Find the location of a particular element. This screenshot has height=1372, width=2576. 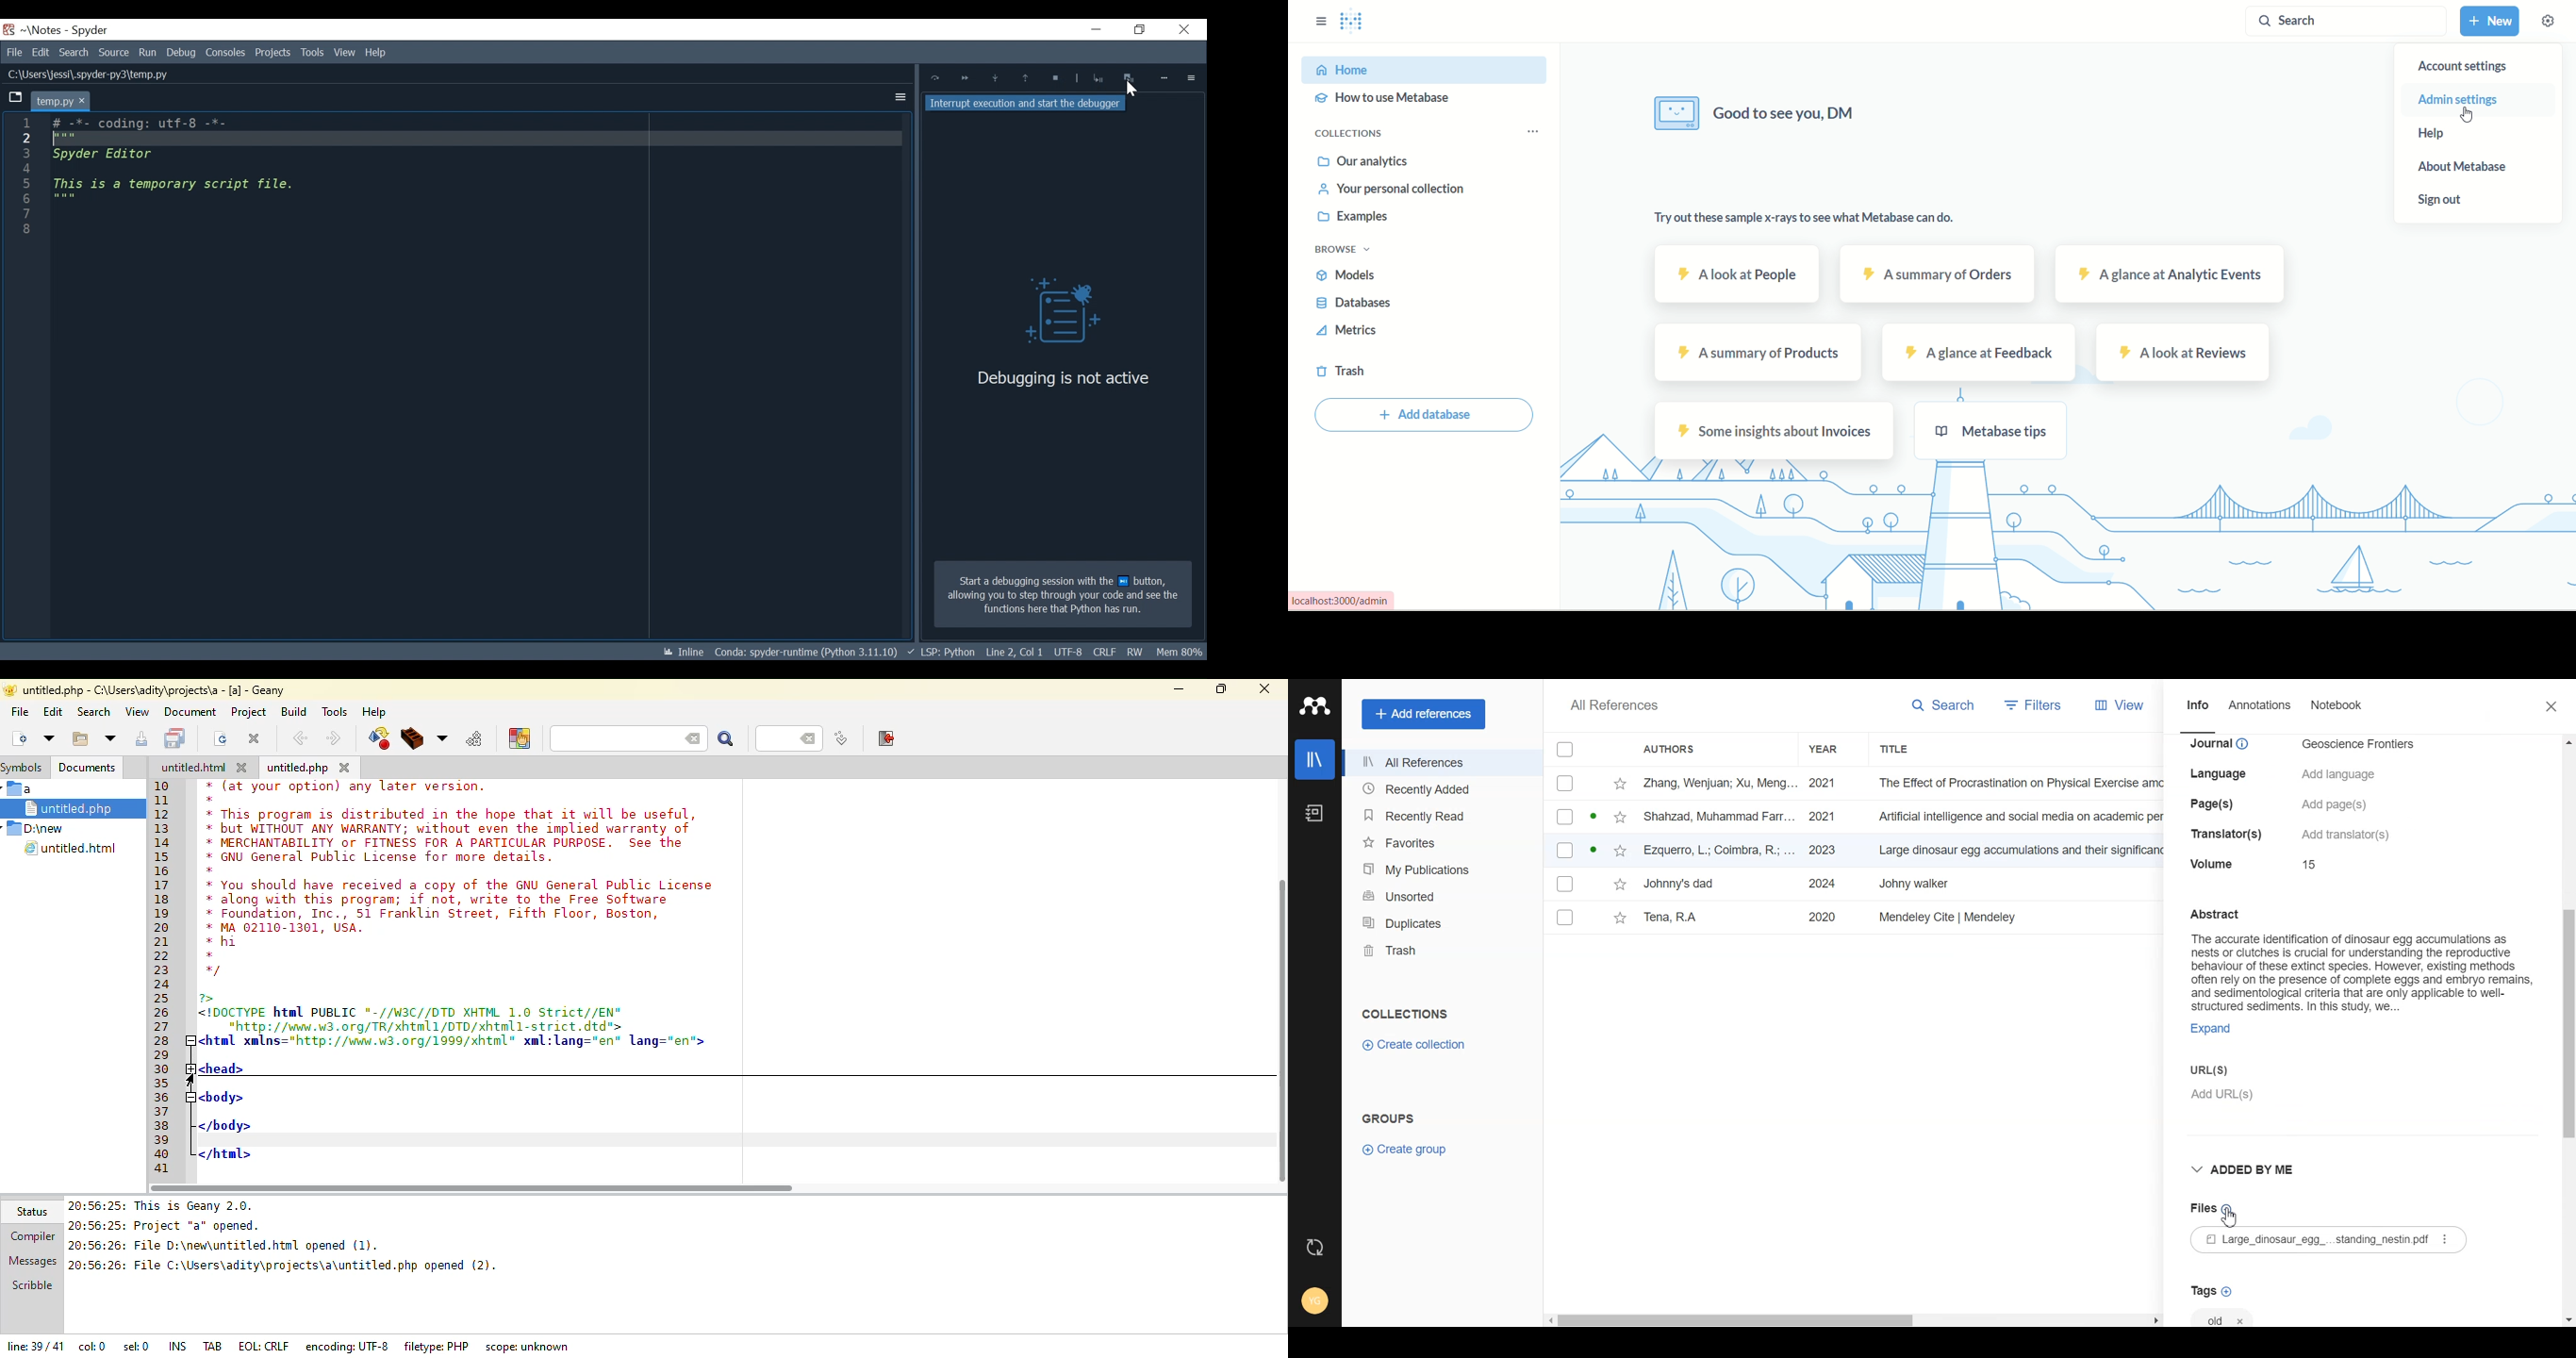

Execute until functions/method returns is located at coordinates (1027, 79).